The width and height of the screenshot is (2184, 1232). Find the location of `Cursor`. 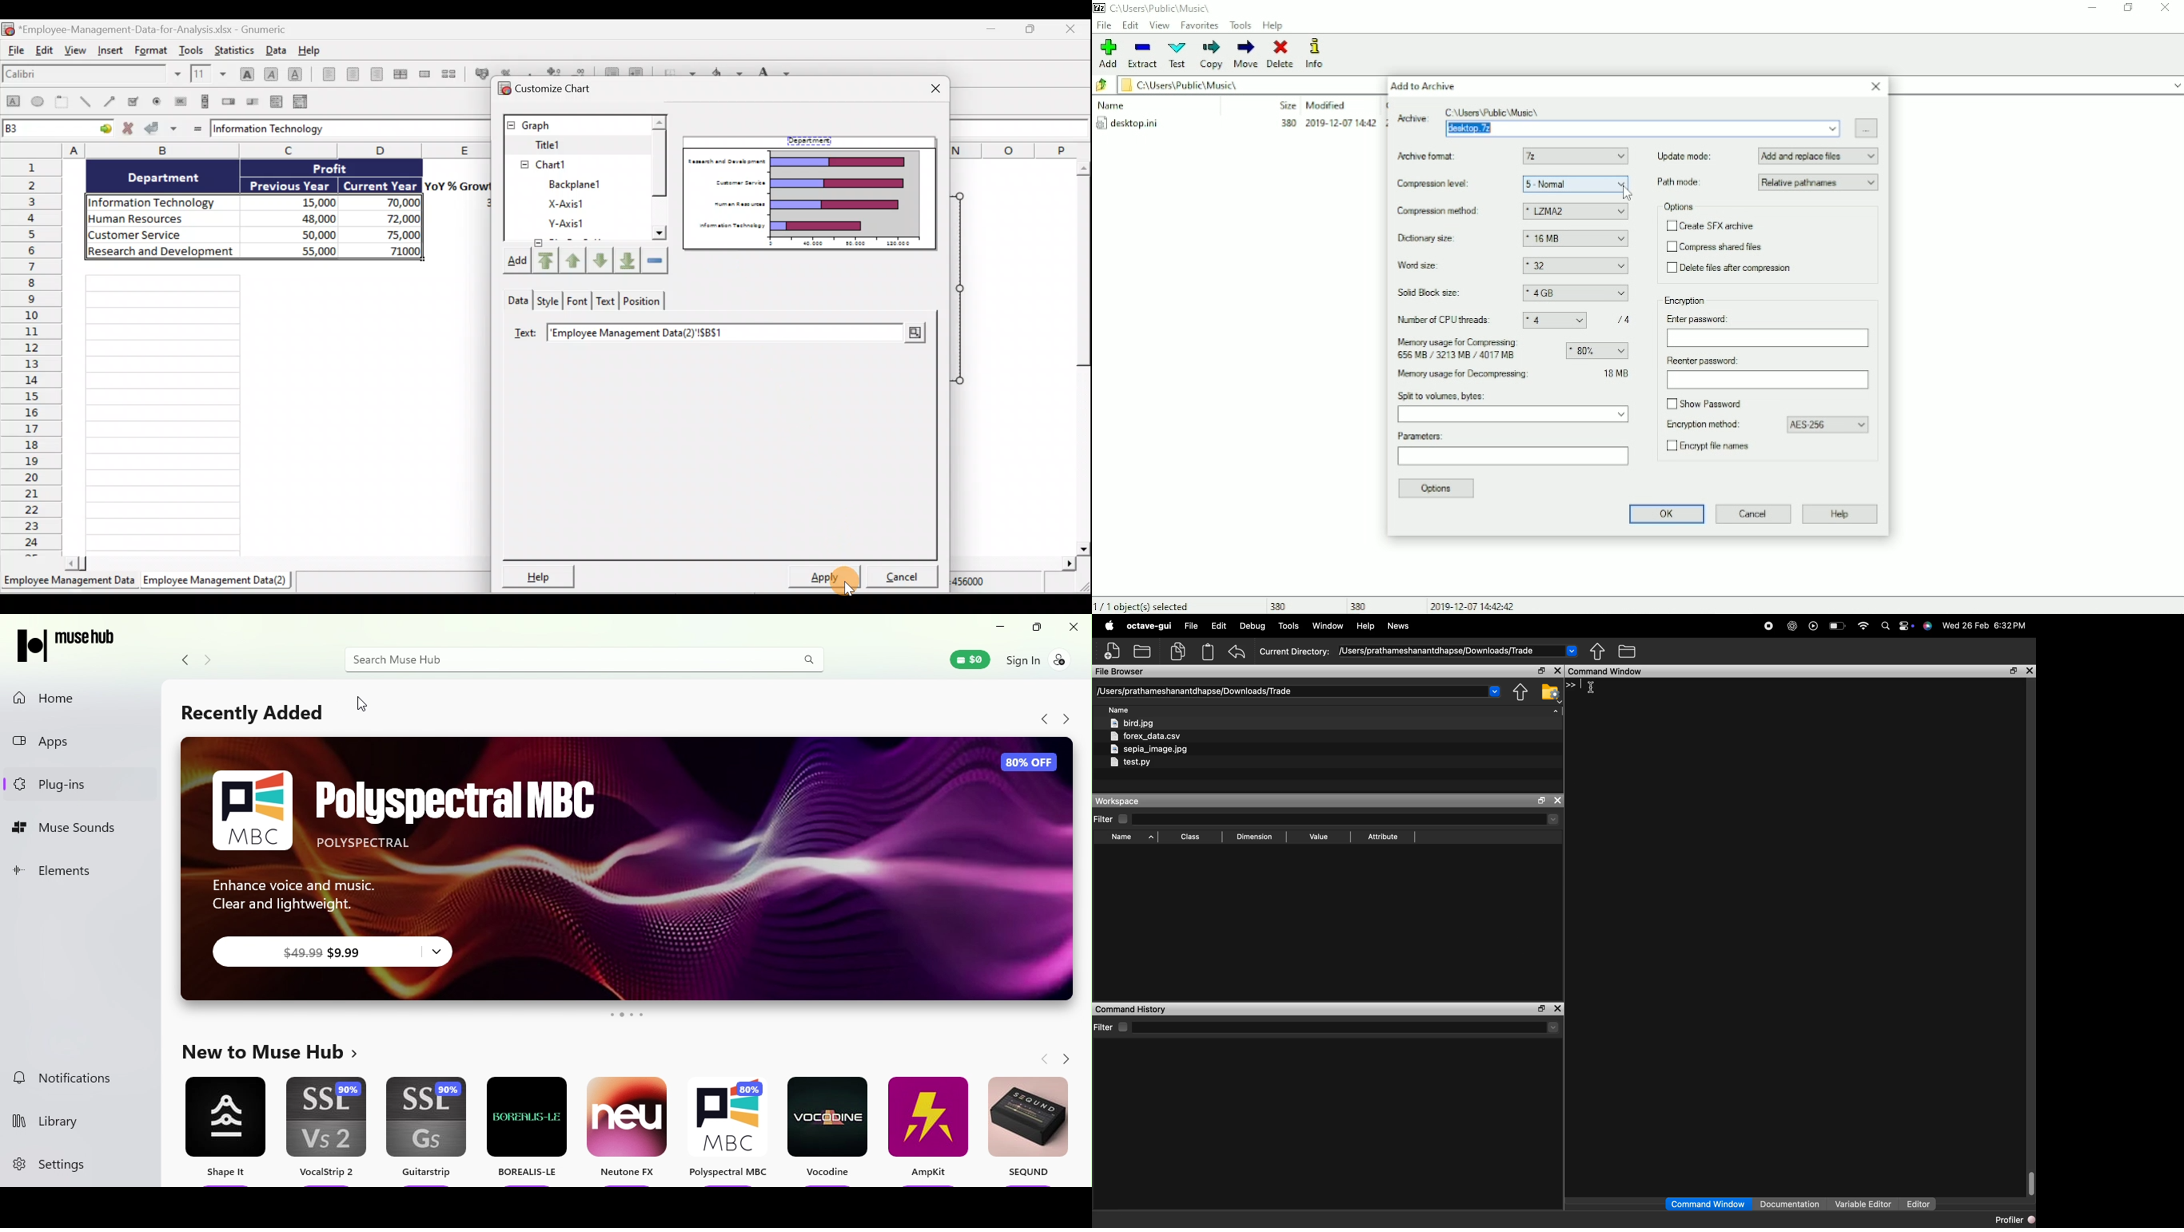

Cursor is located at coordinates (831, 575).